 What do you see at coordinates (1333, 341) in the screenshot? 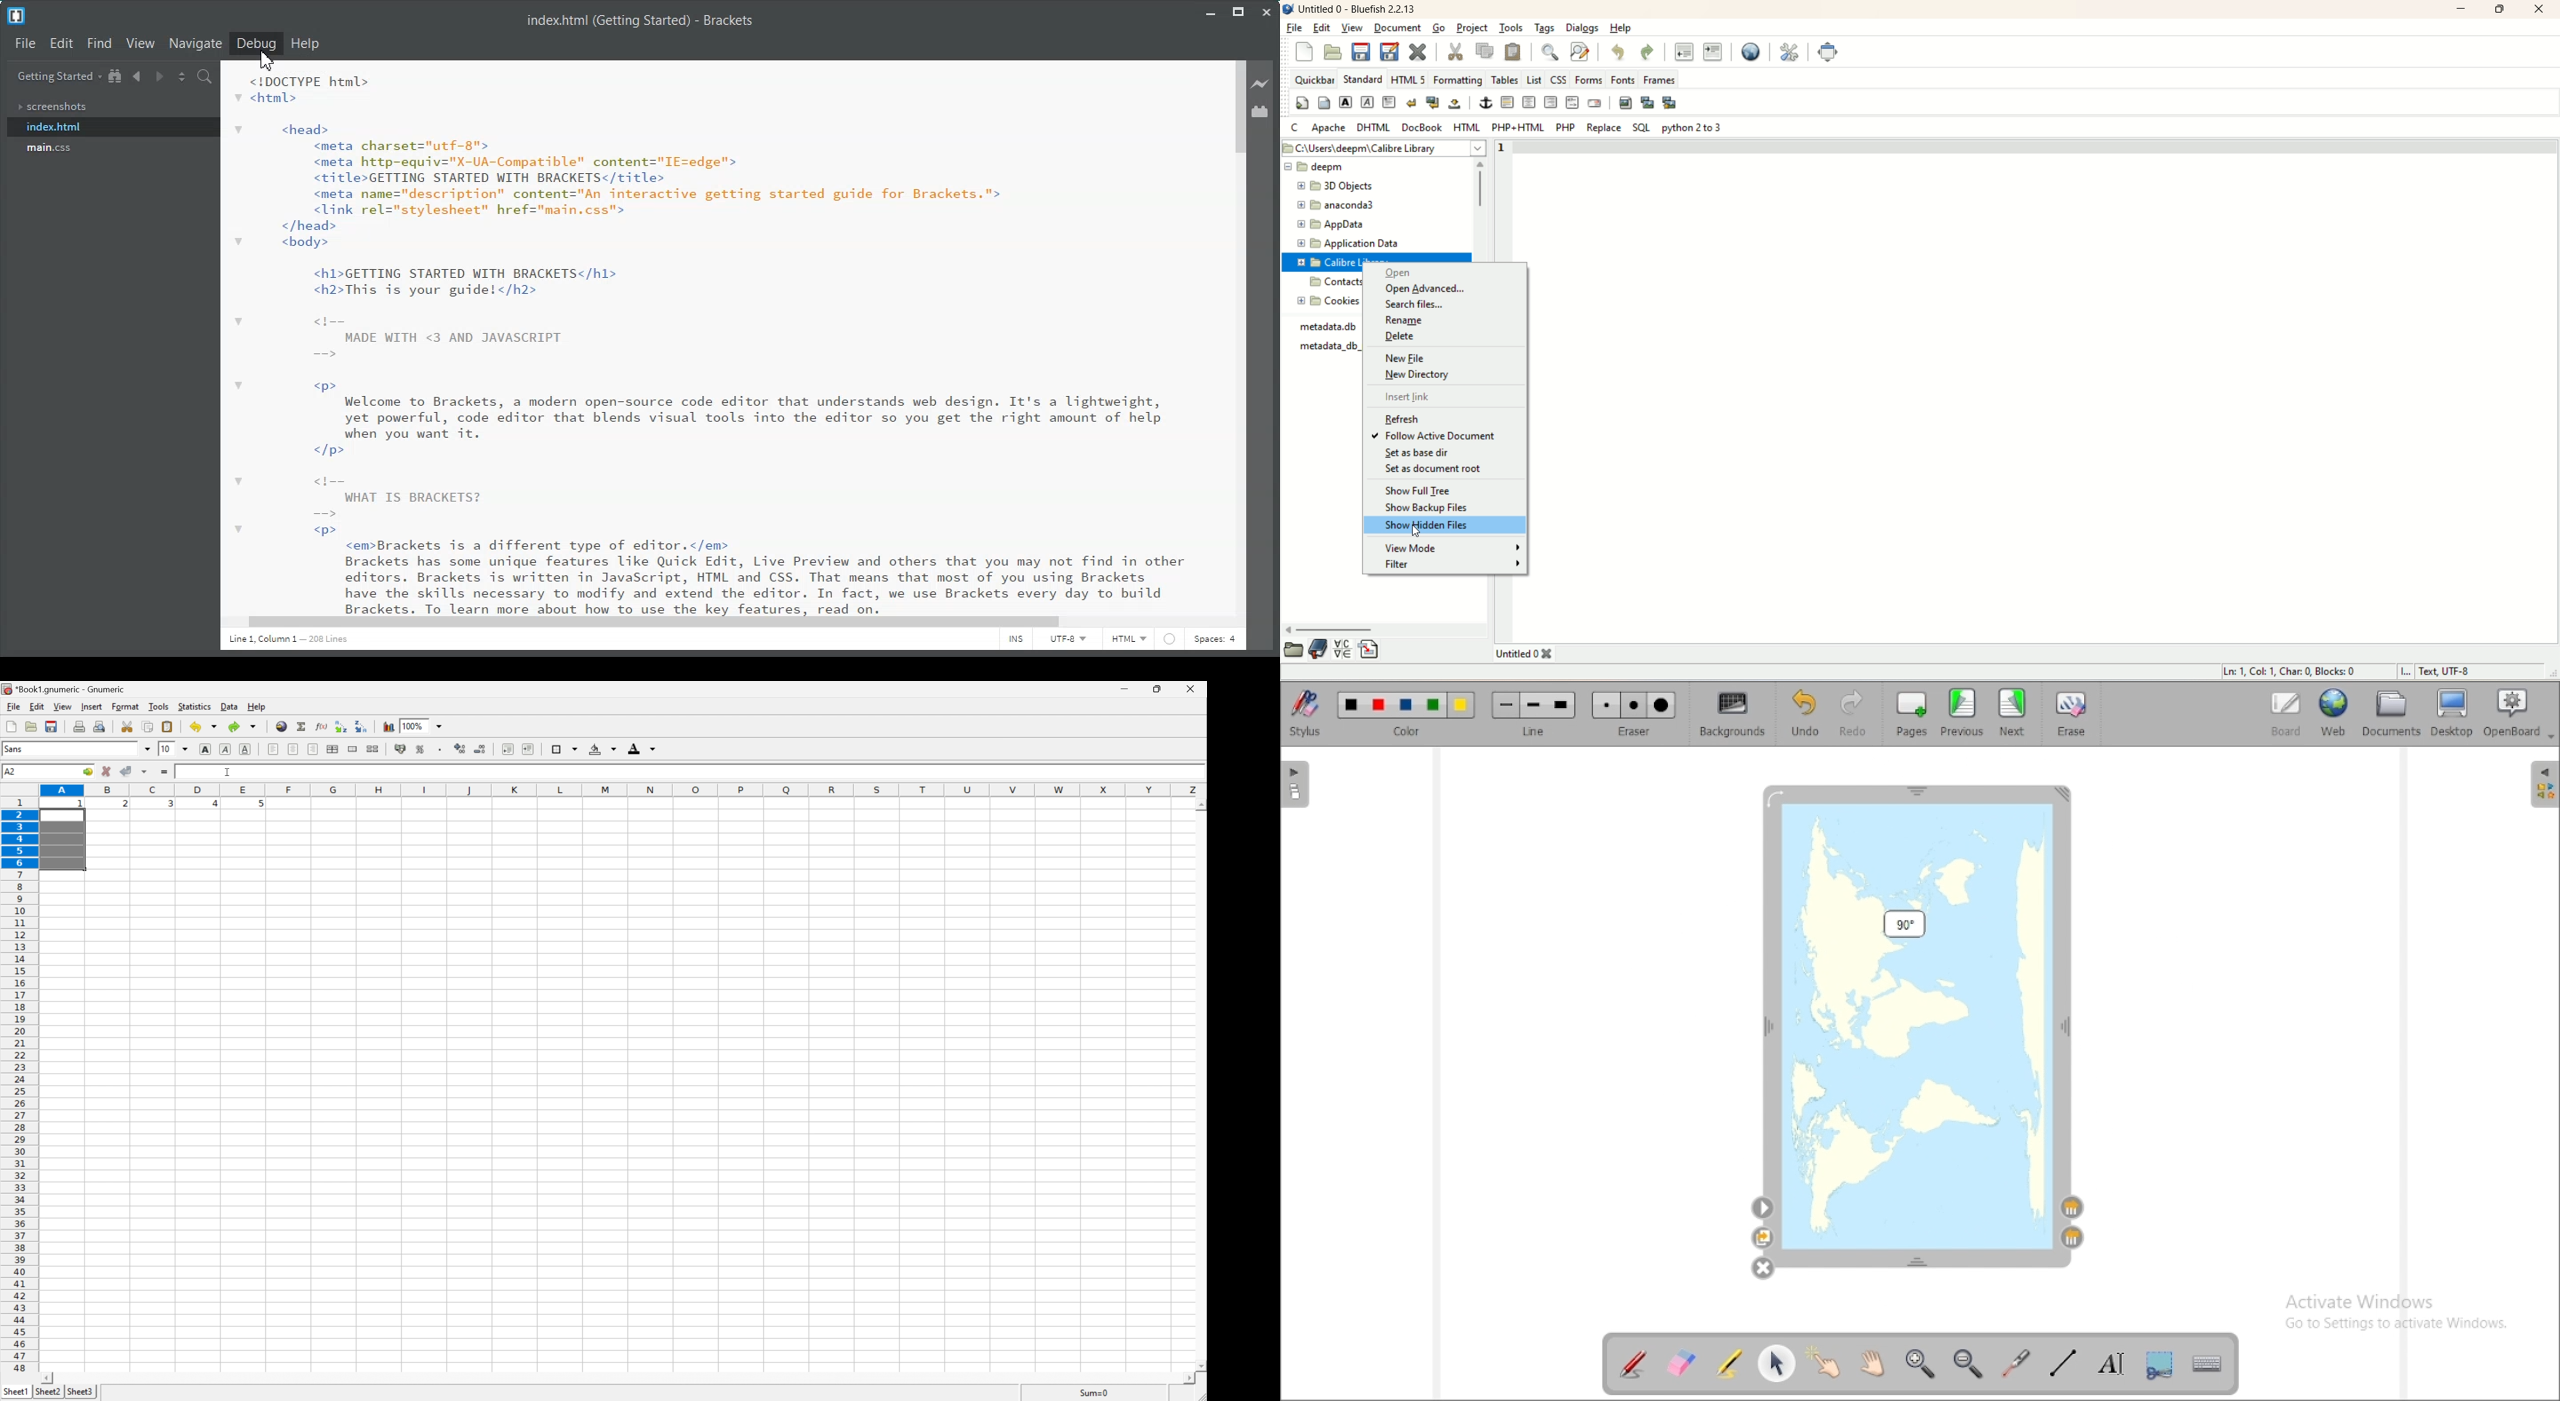
I see `text` at bounding box center [1333, 341].